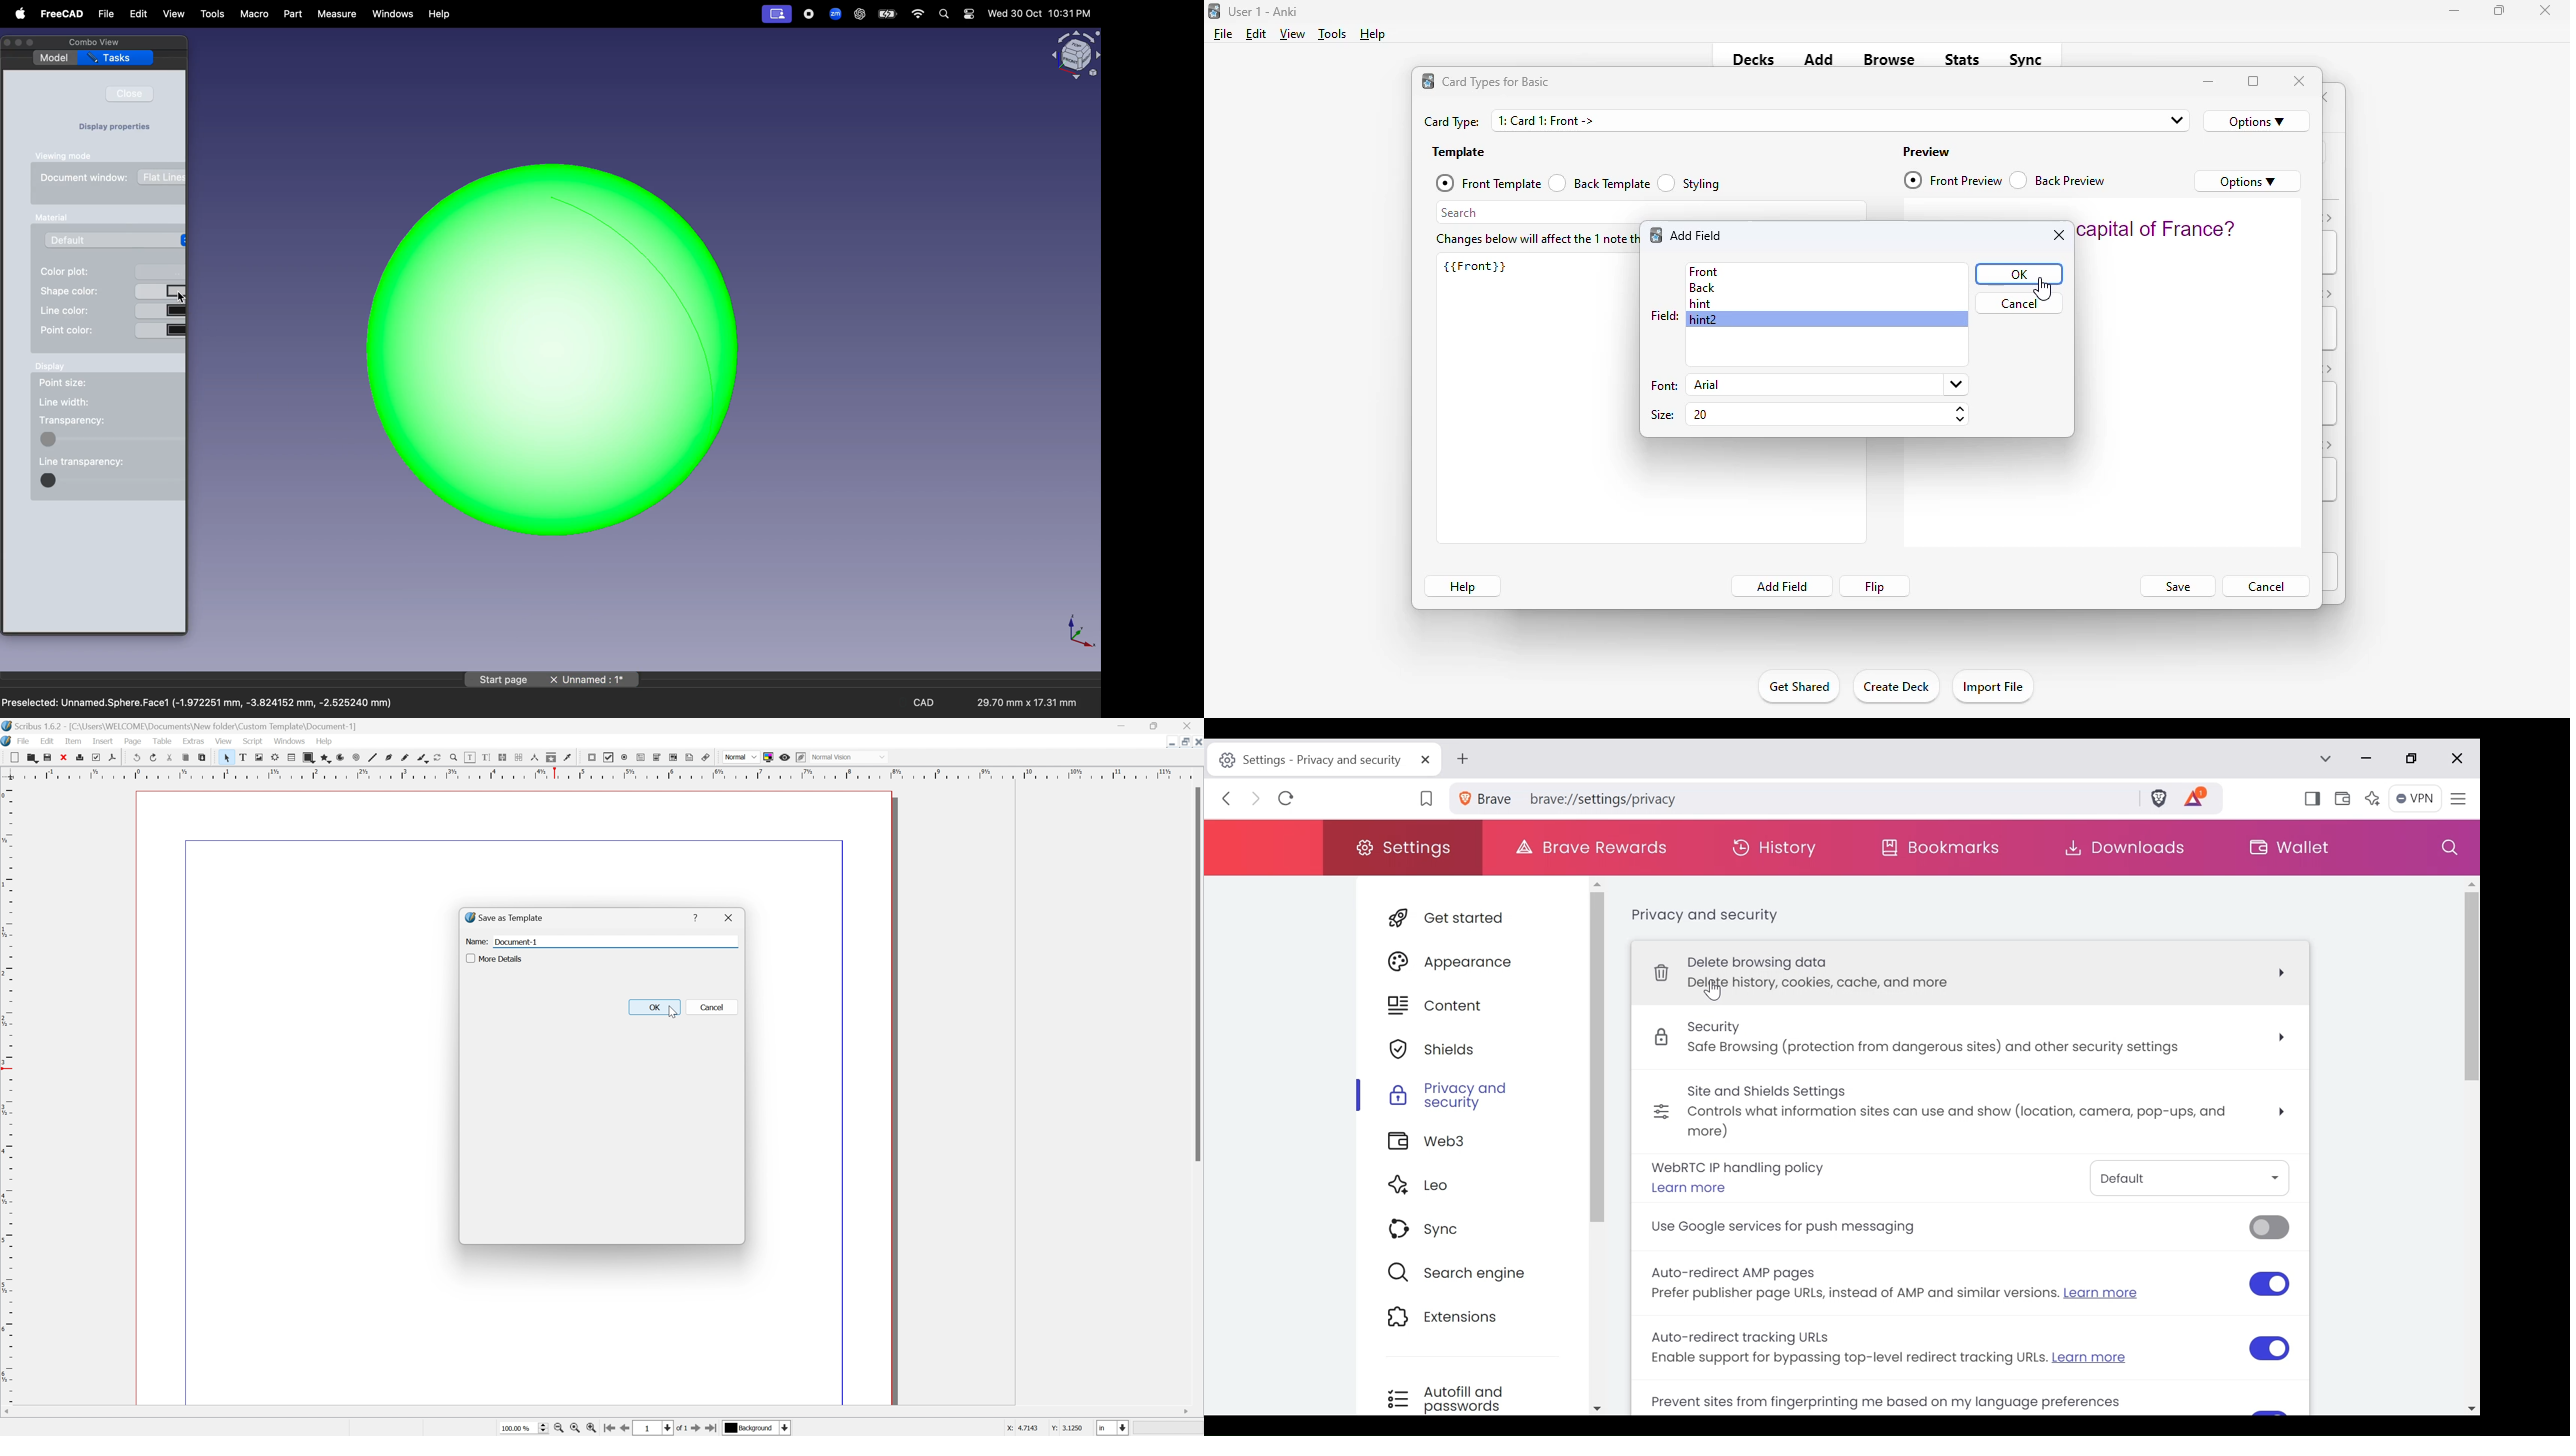 The height and width of the screenshot is (1456, 2576). What do you see at coordinates (1113, 1427) in the screenshot?
I see `Select current unit` at bounding box center [1113, 1427].